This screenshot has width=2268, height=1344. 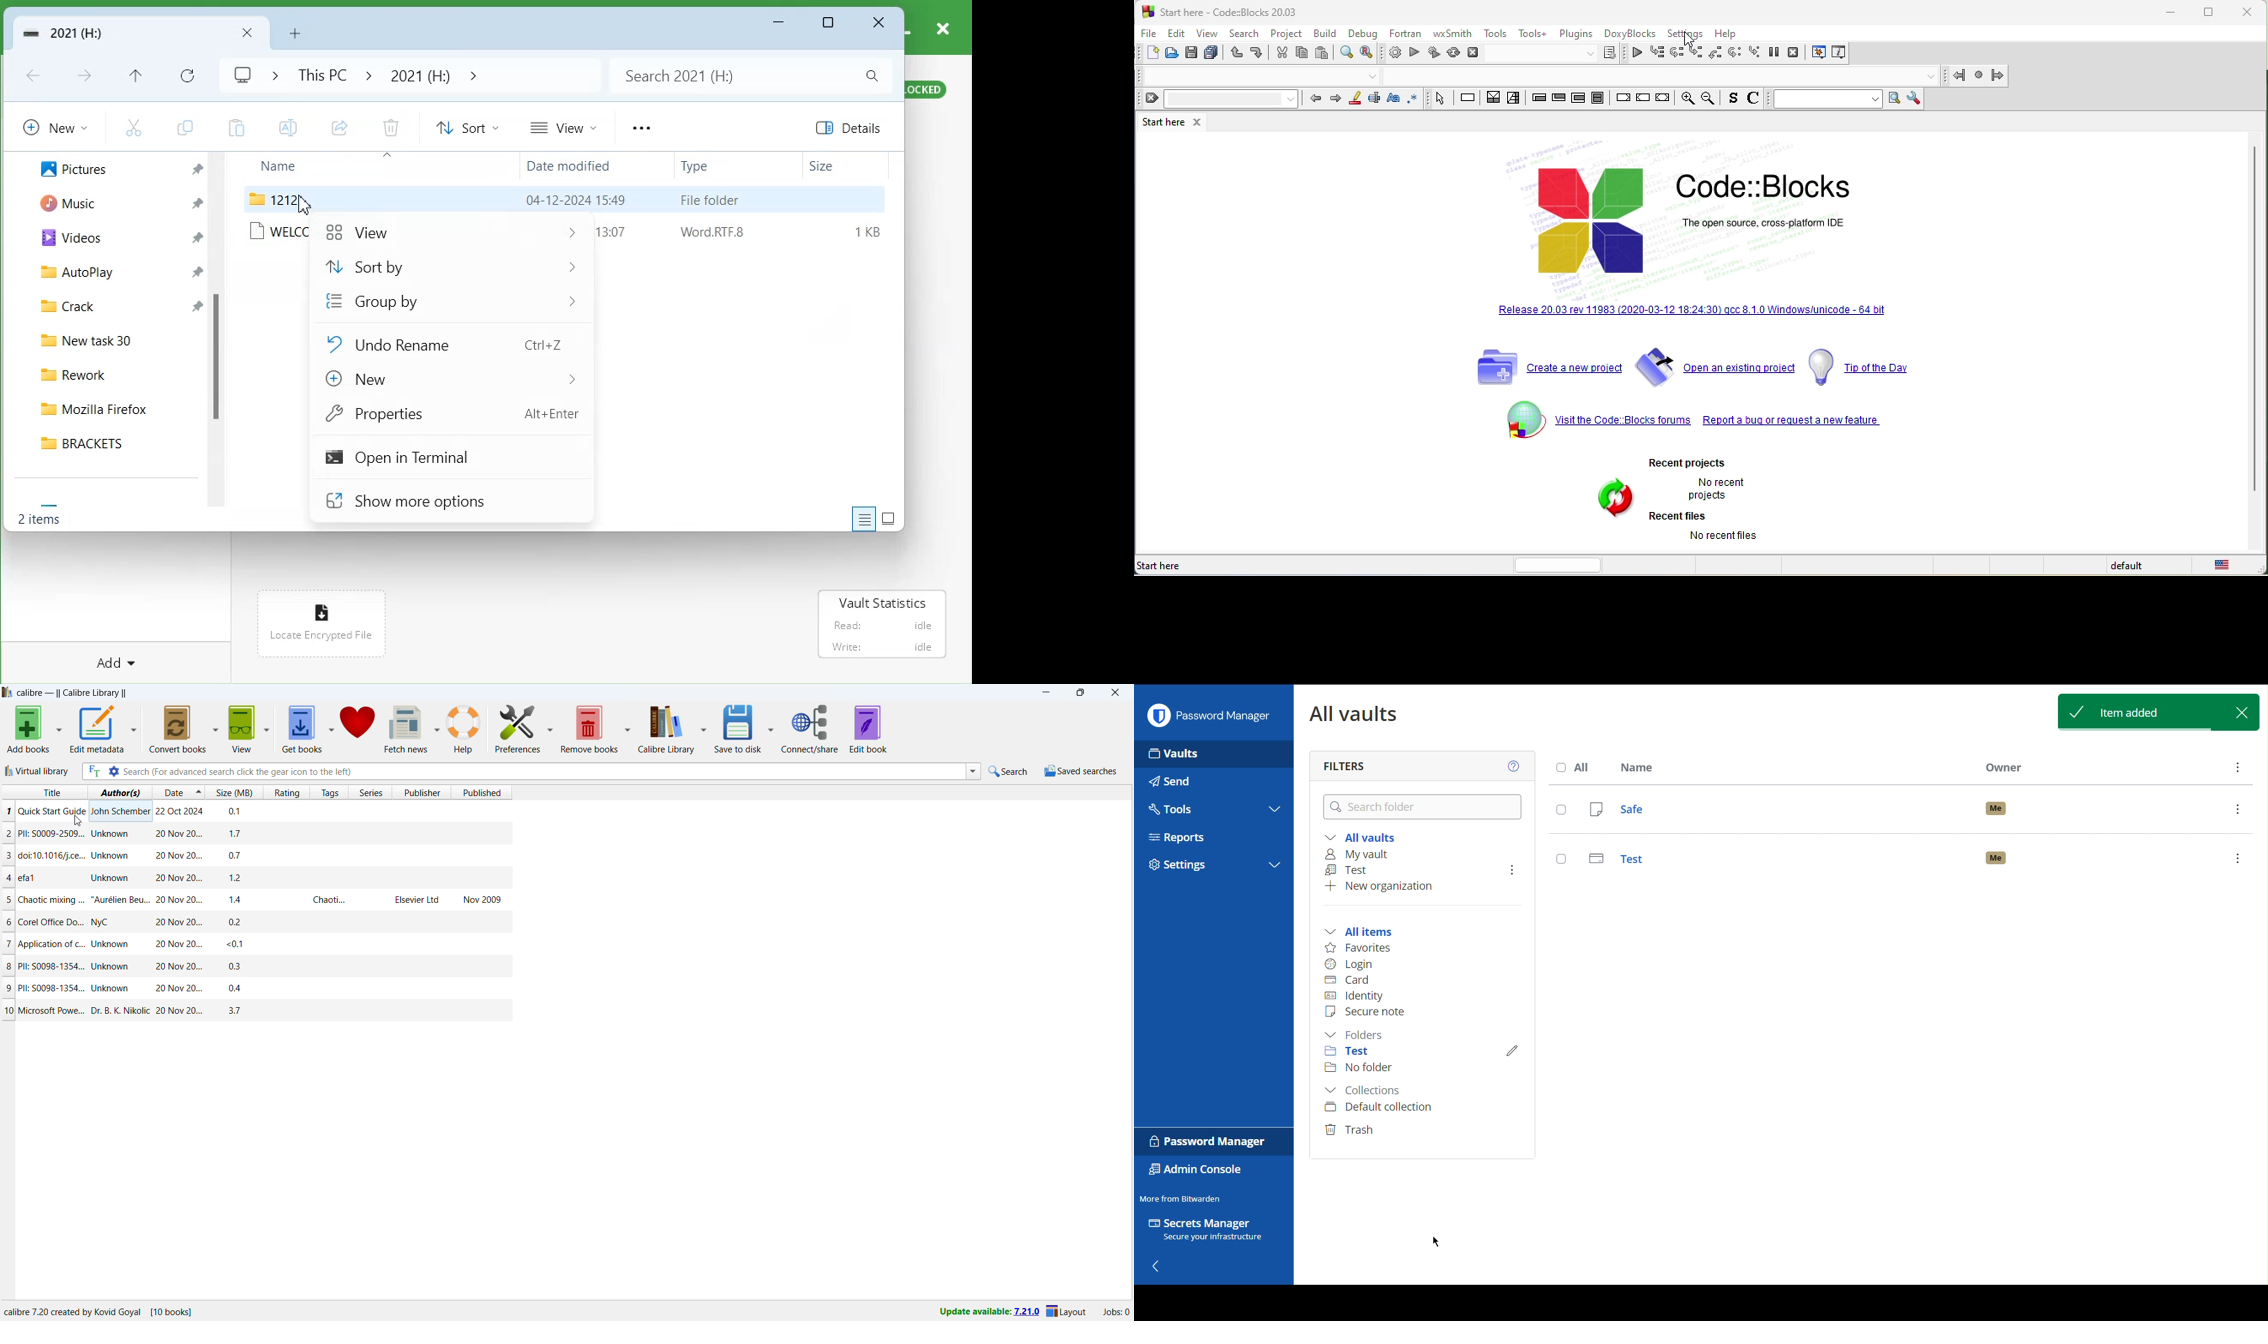 I want to click on My vault, so click(x=1364, y=855).